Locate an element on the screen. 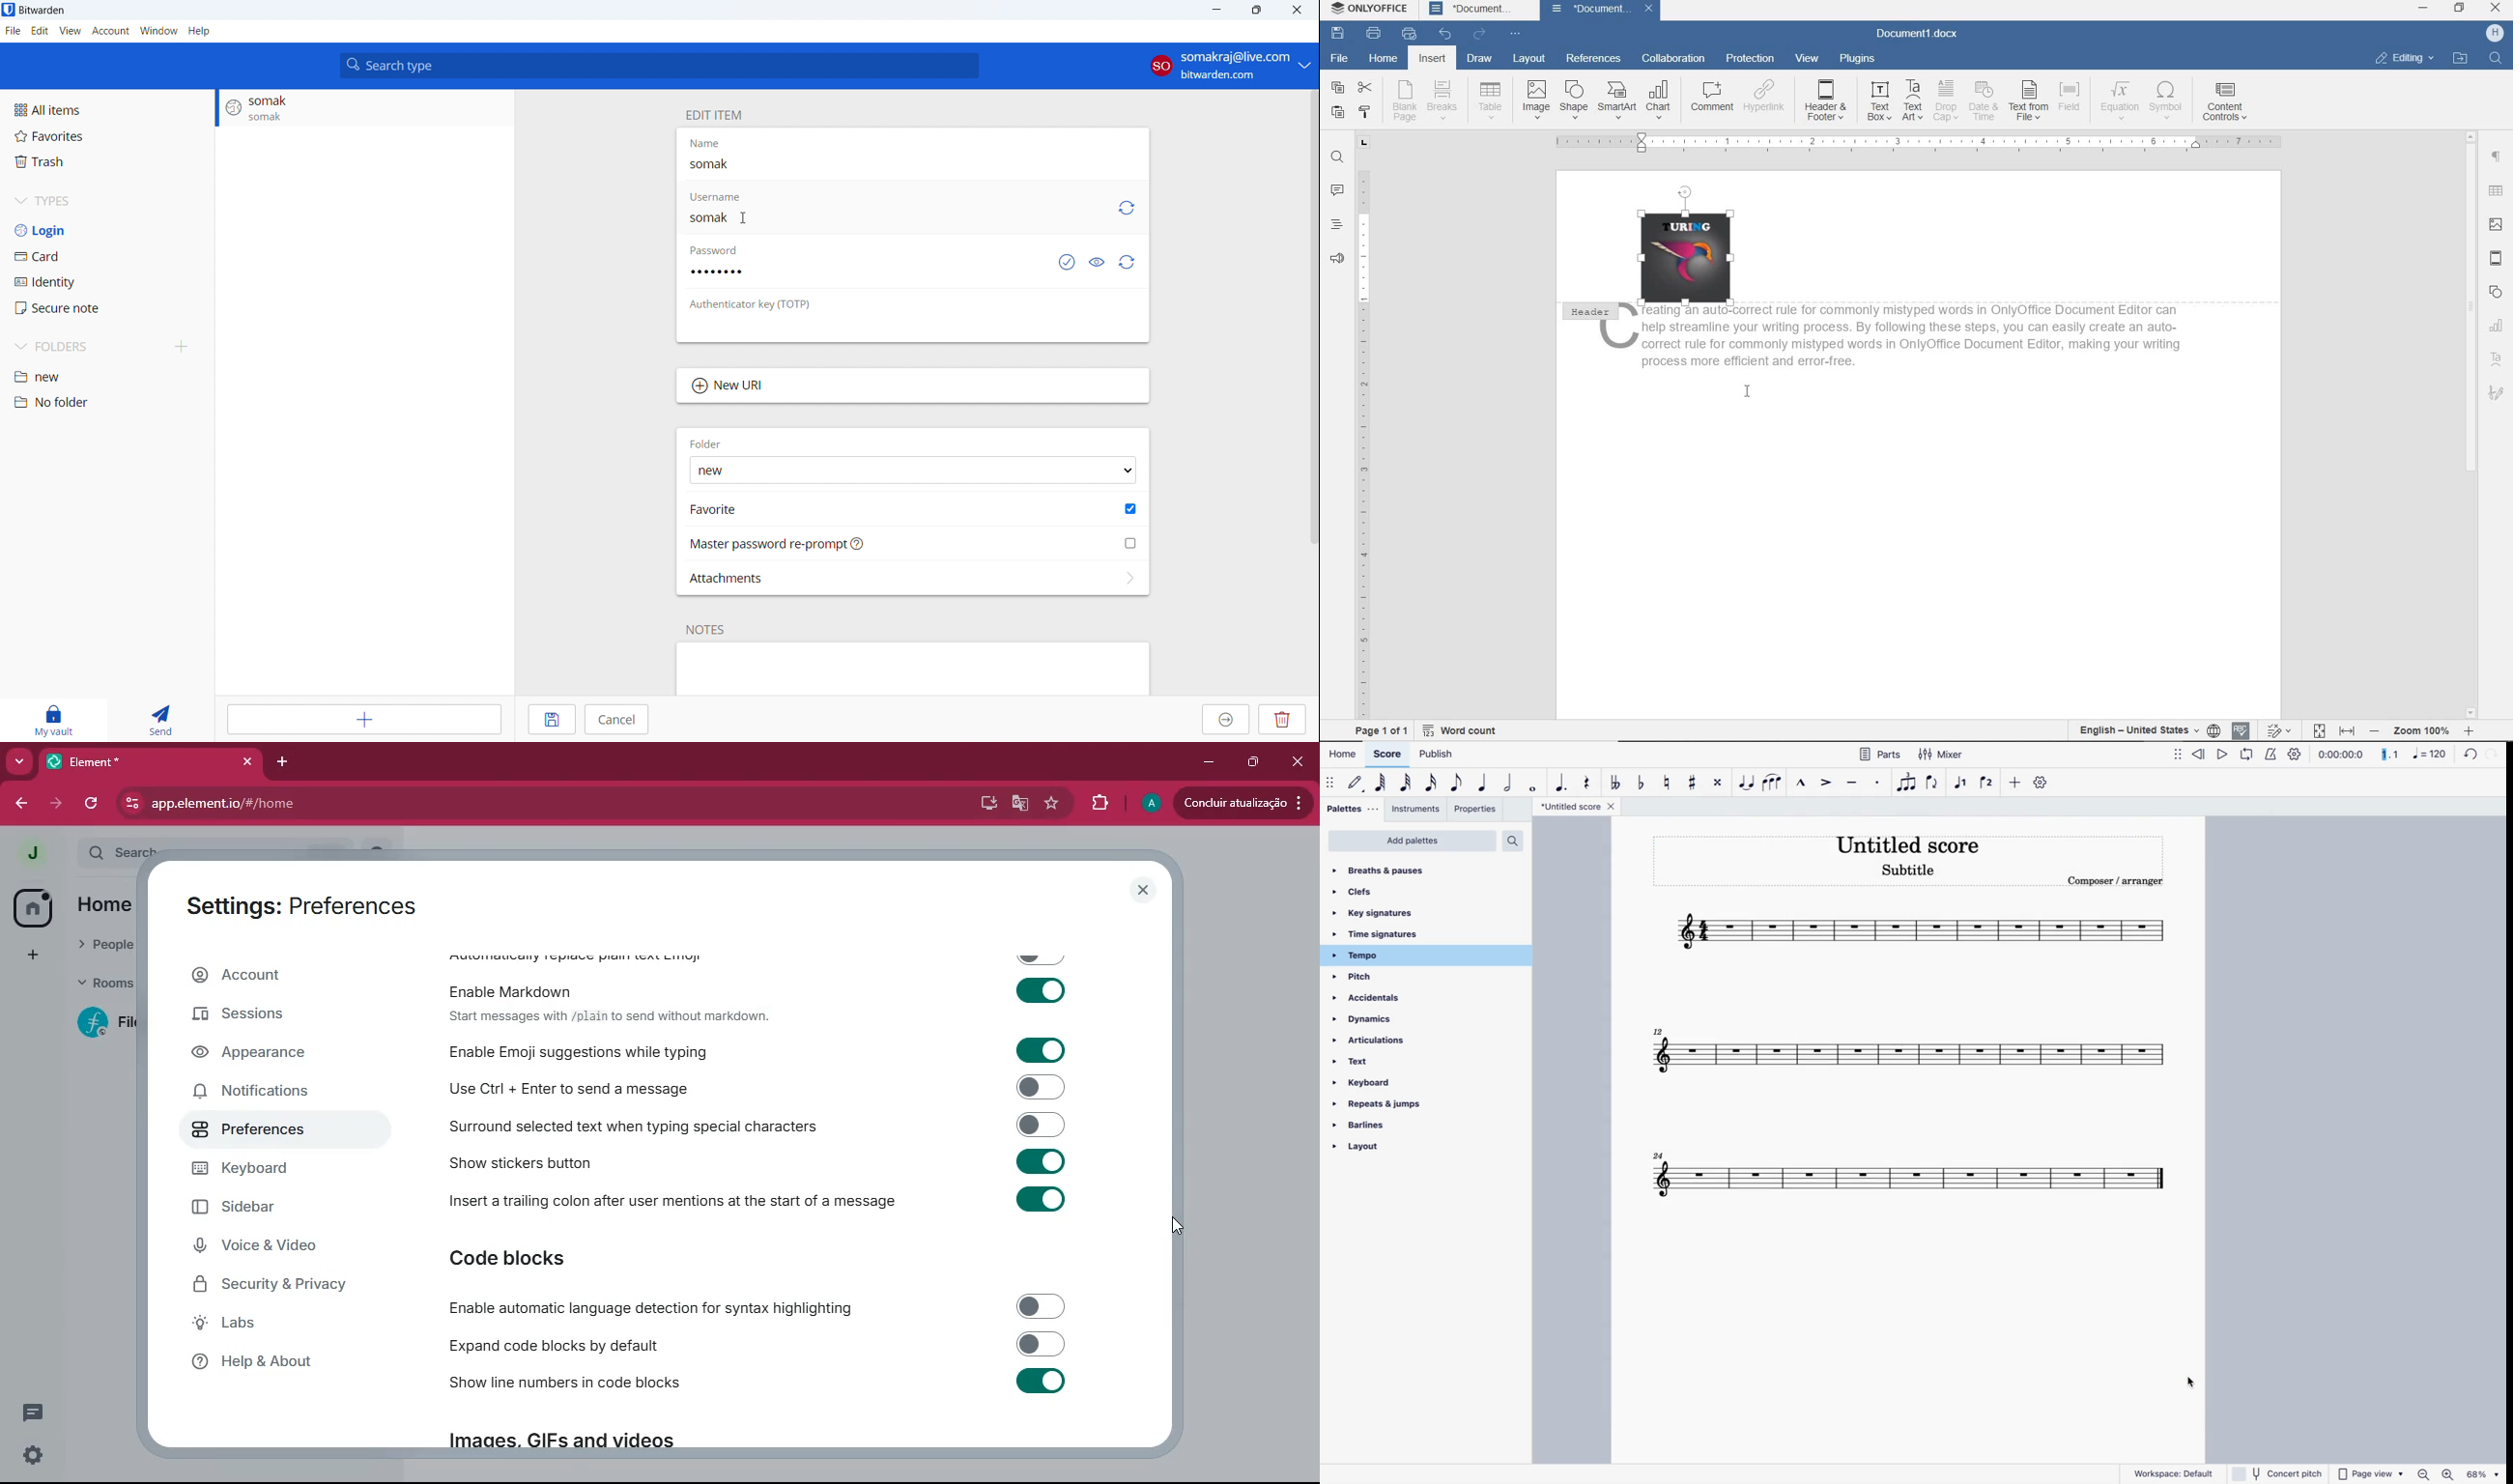 The height and width of the screenshot is (1484, 2520). refresh is located at coordinates (2475, 755).